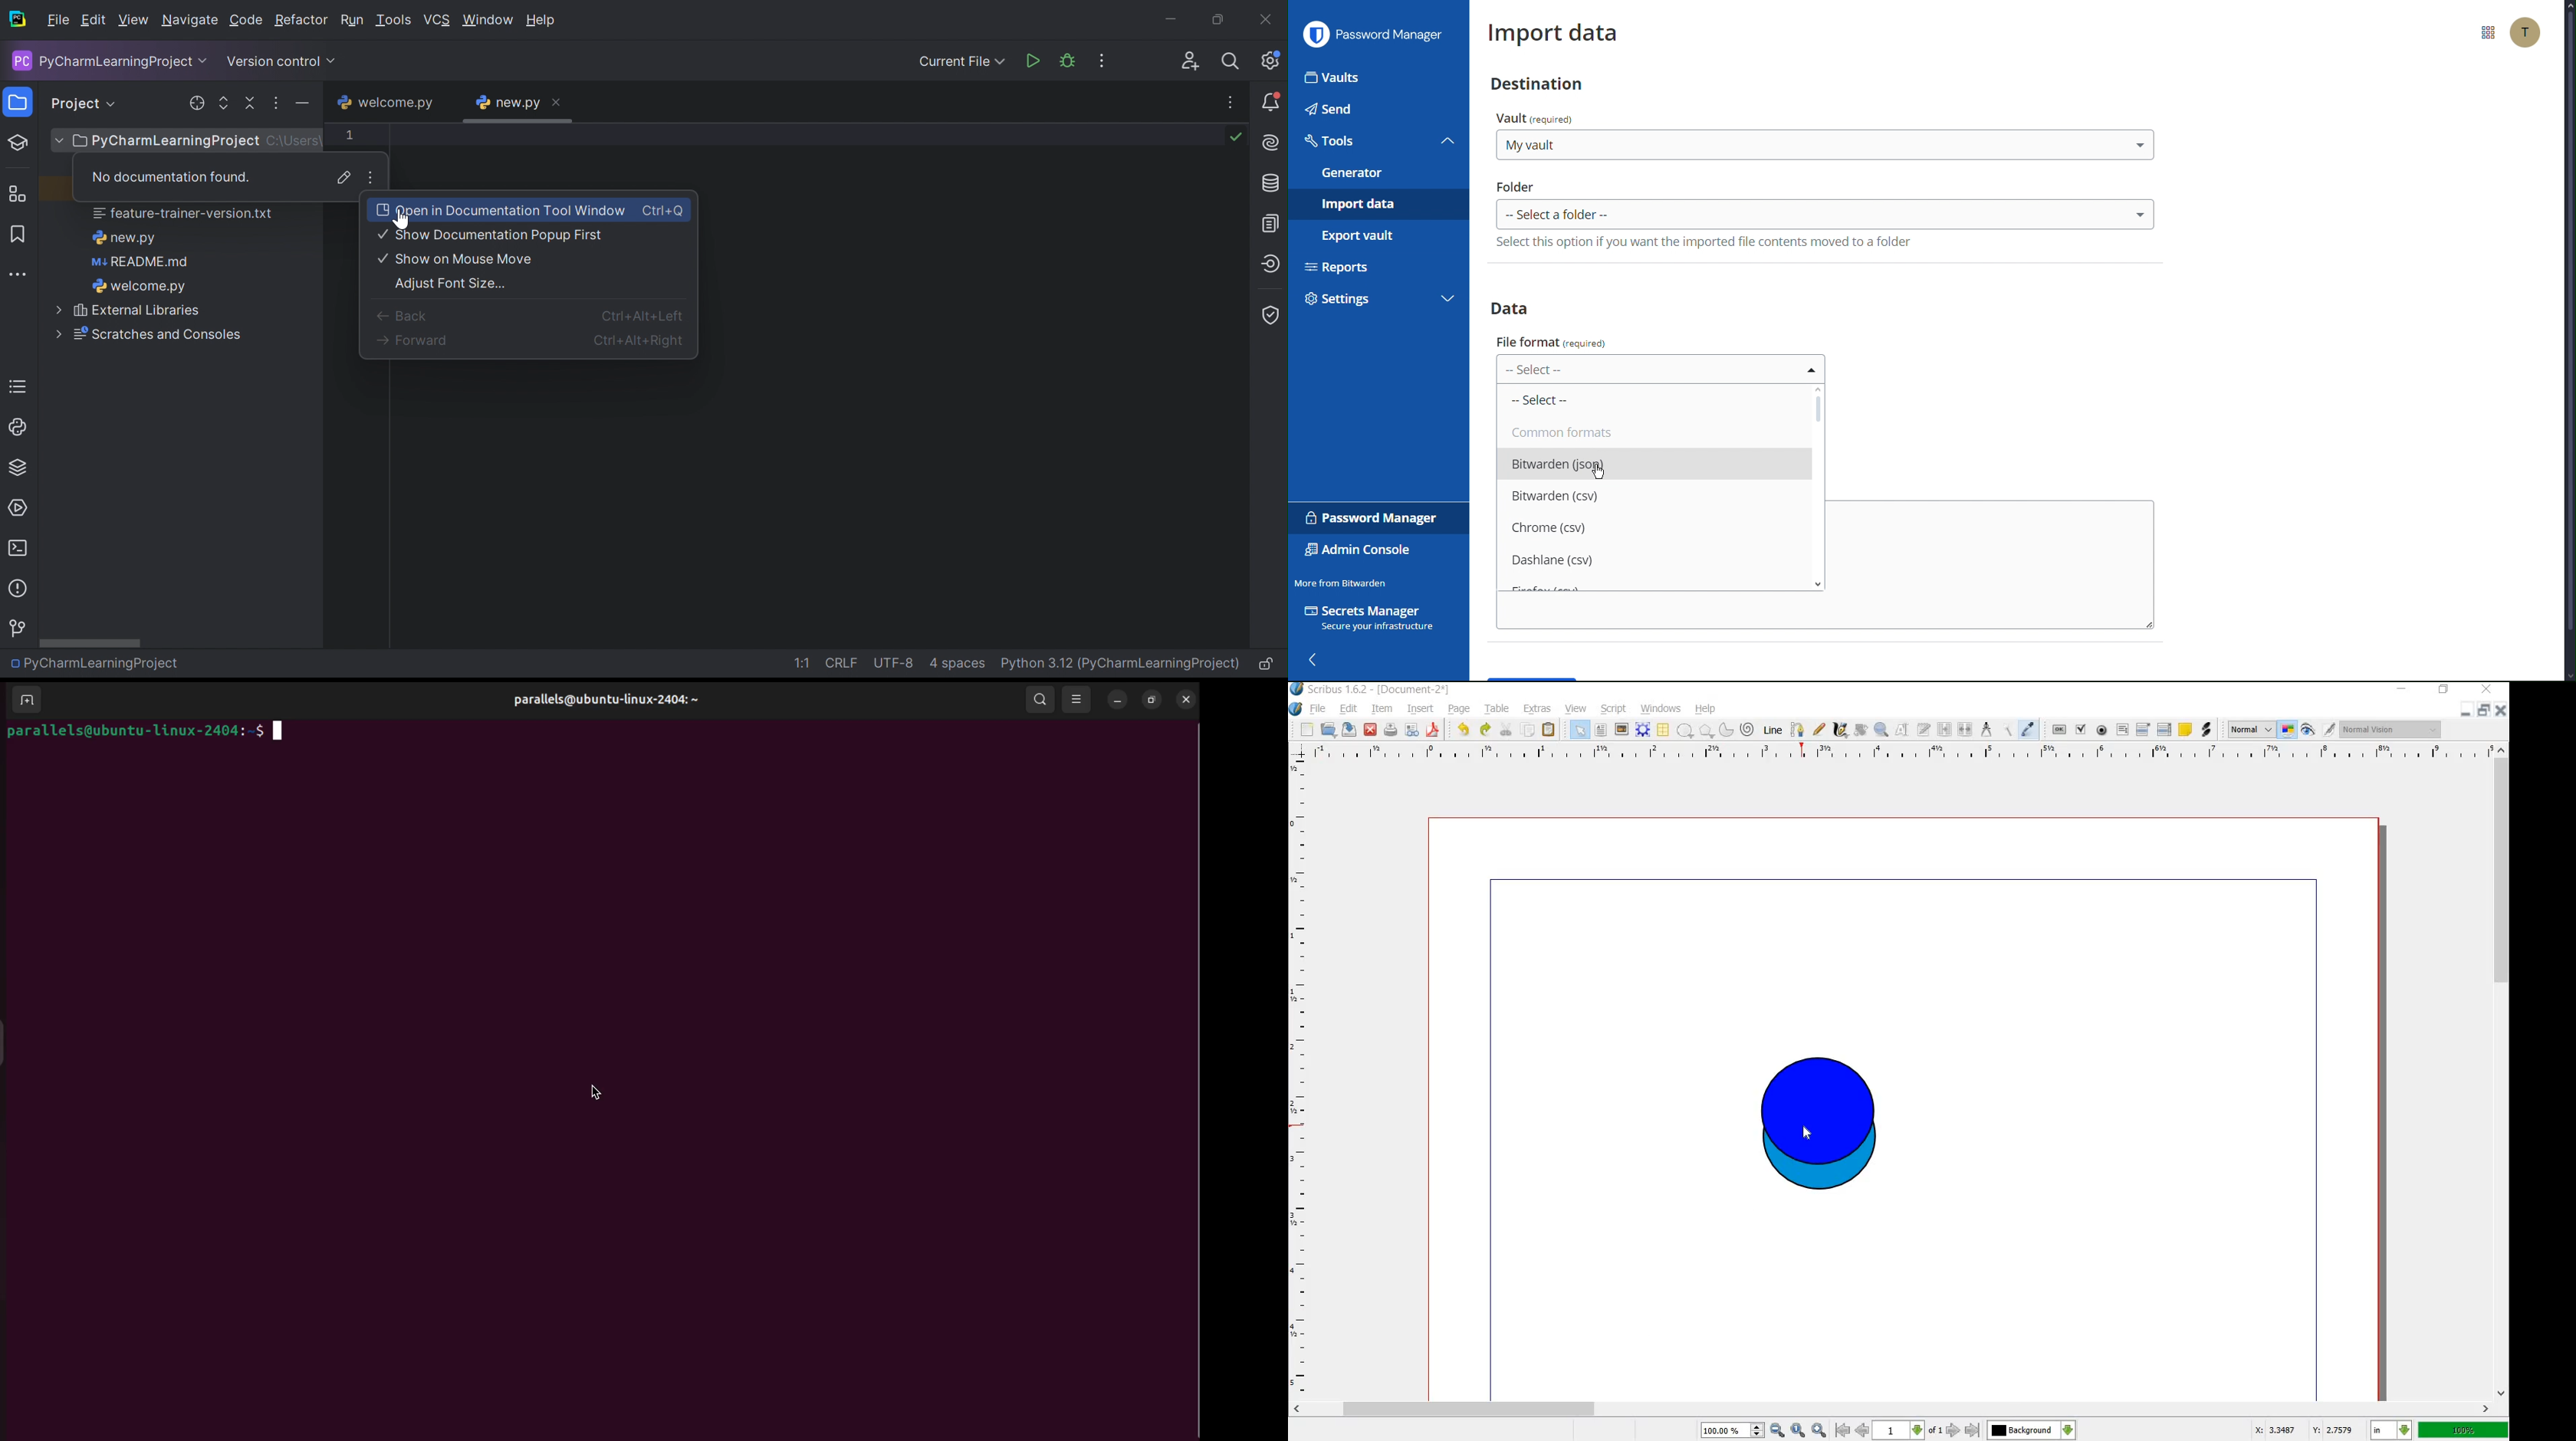 The image size is (2576, 1456). I want to click on Code With Me, so click(1190, 61).